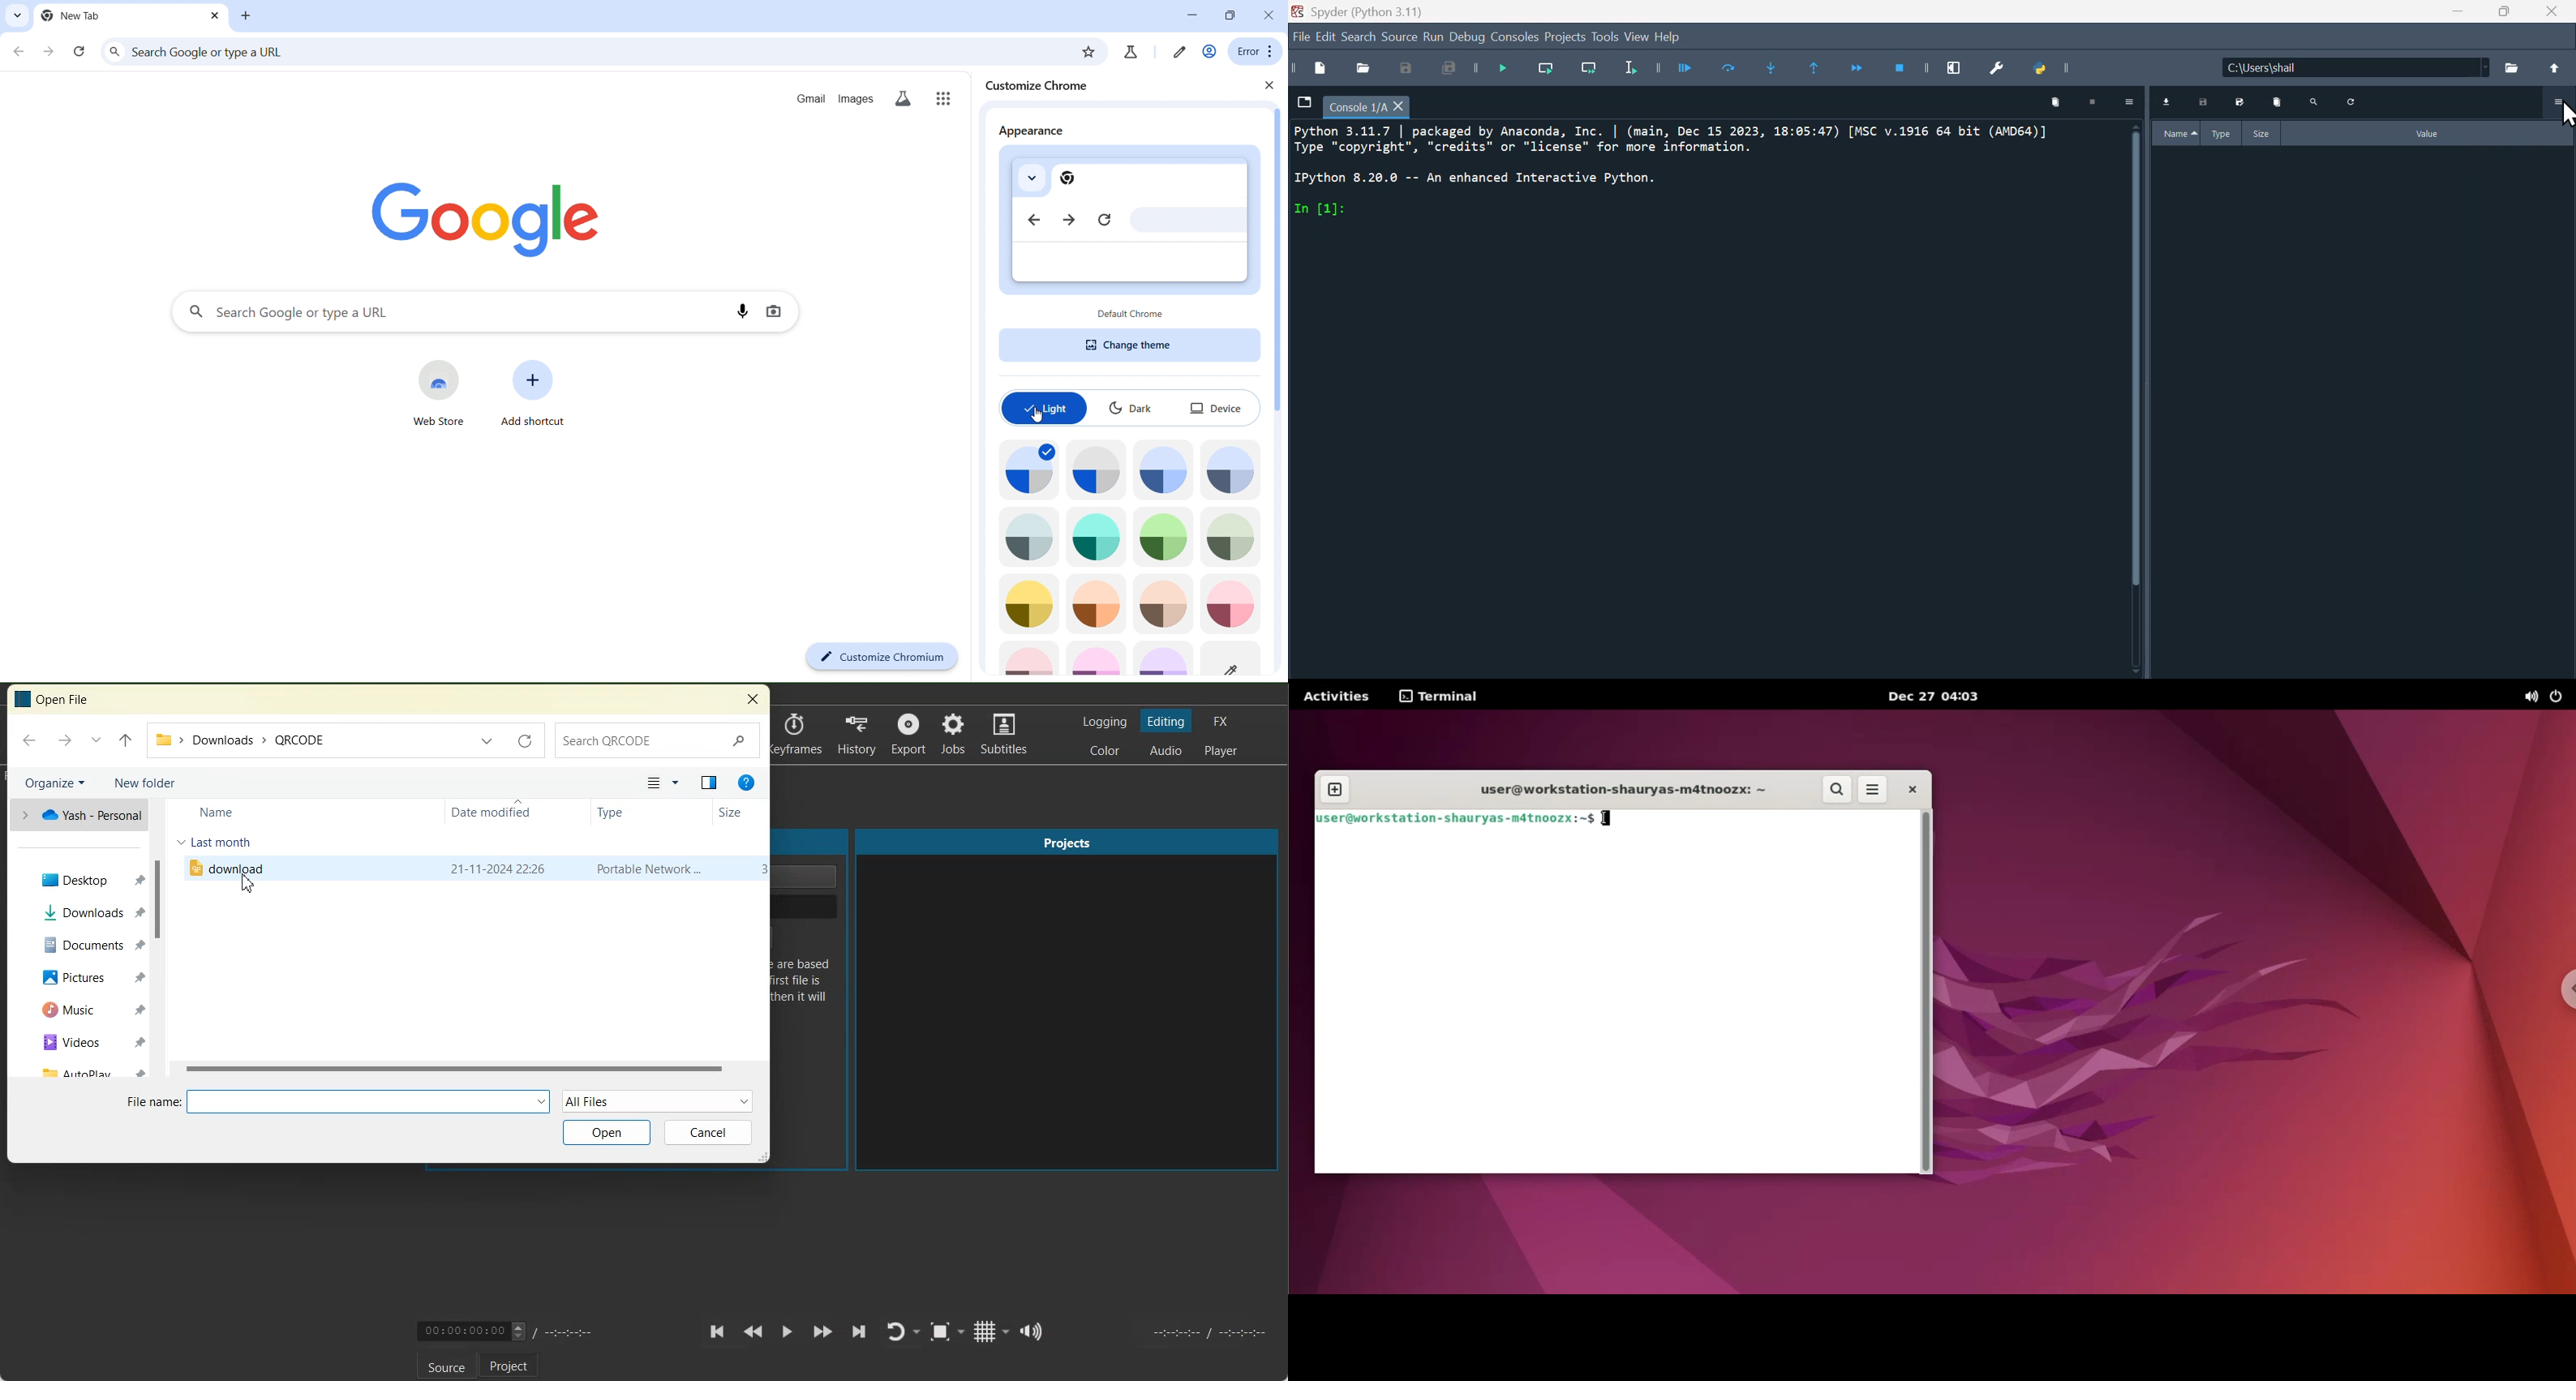 The width and height of the screenshot is (2576, 1400). What do you see at coordinates (1177, 50) in the screenshot?
I see `search labs` at bounding box center [1177, 50].